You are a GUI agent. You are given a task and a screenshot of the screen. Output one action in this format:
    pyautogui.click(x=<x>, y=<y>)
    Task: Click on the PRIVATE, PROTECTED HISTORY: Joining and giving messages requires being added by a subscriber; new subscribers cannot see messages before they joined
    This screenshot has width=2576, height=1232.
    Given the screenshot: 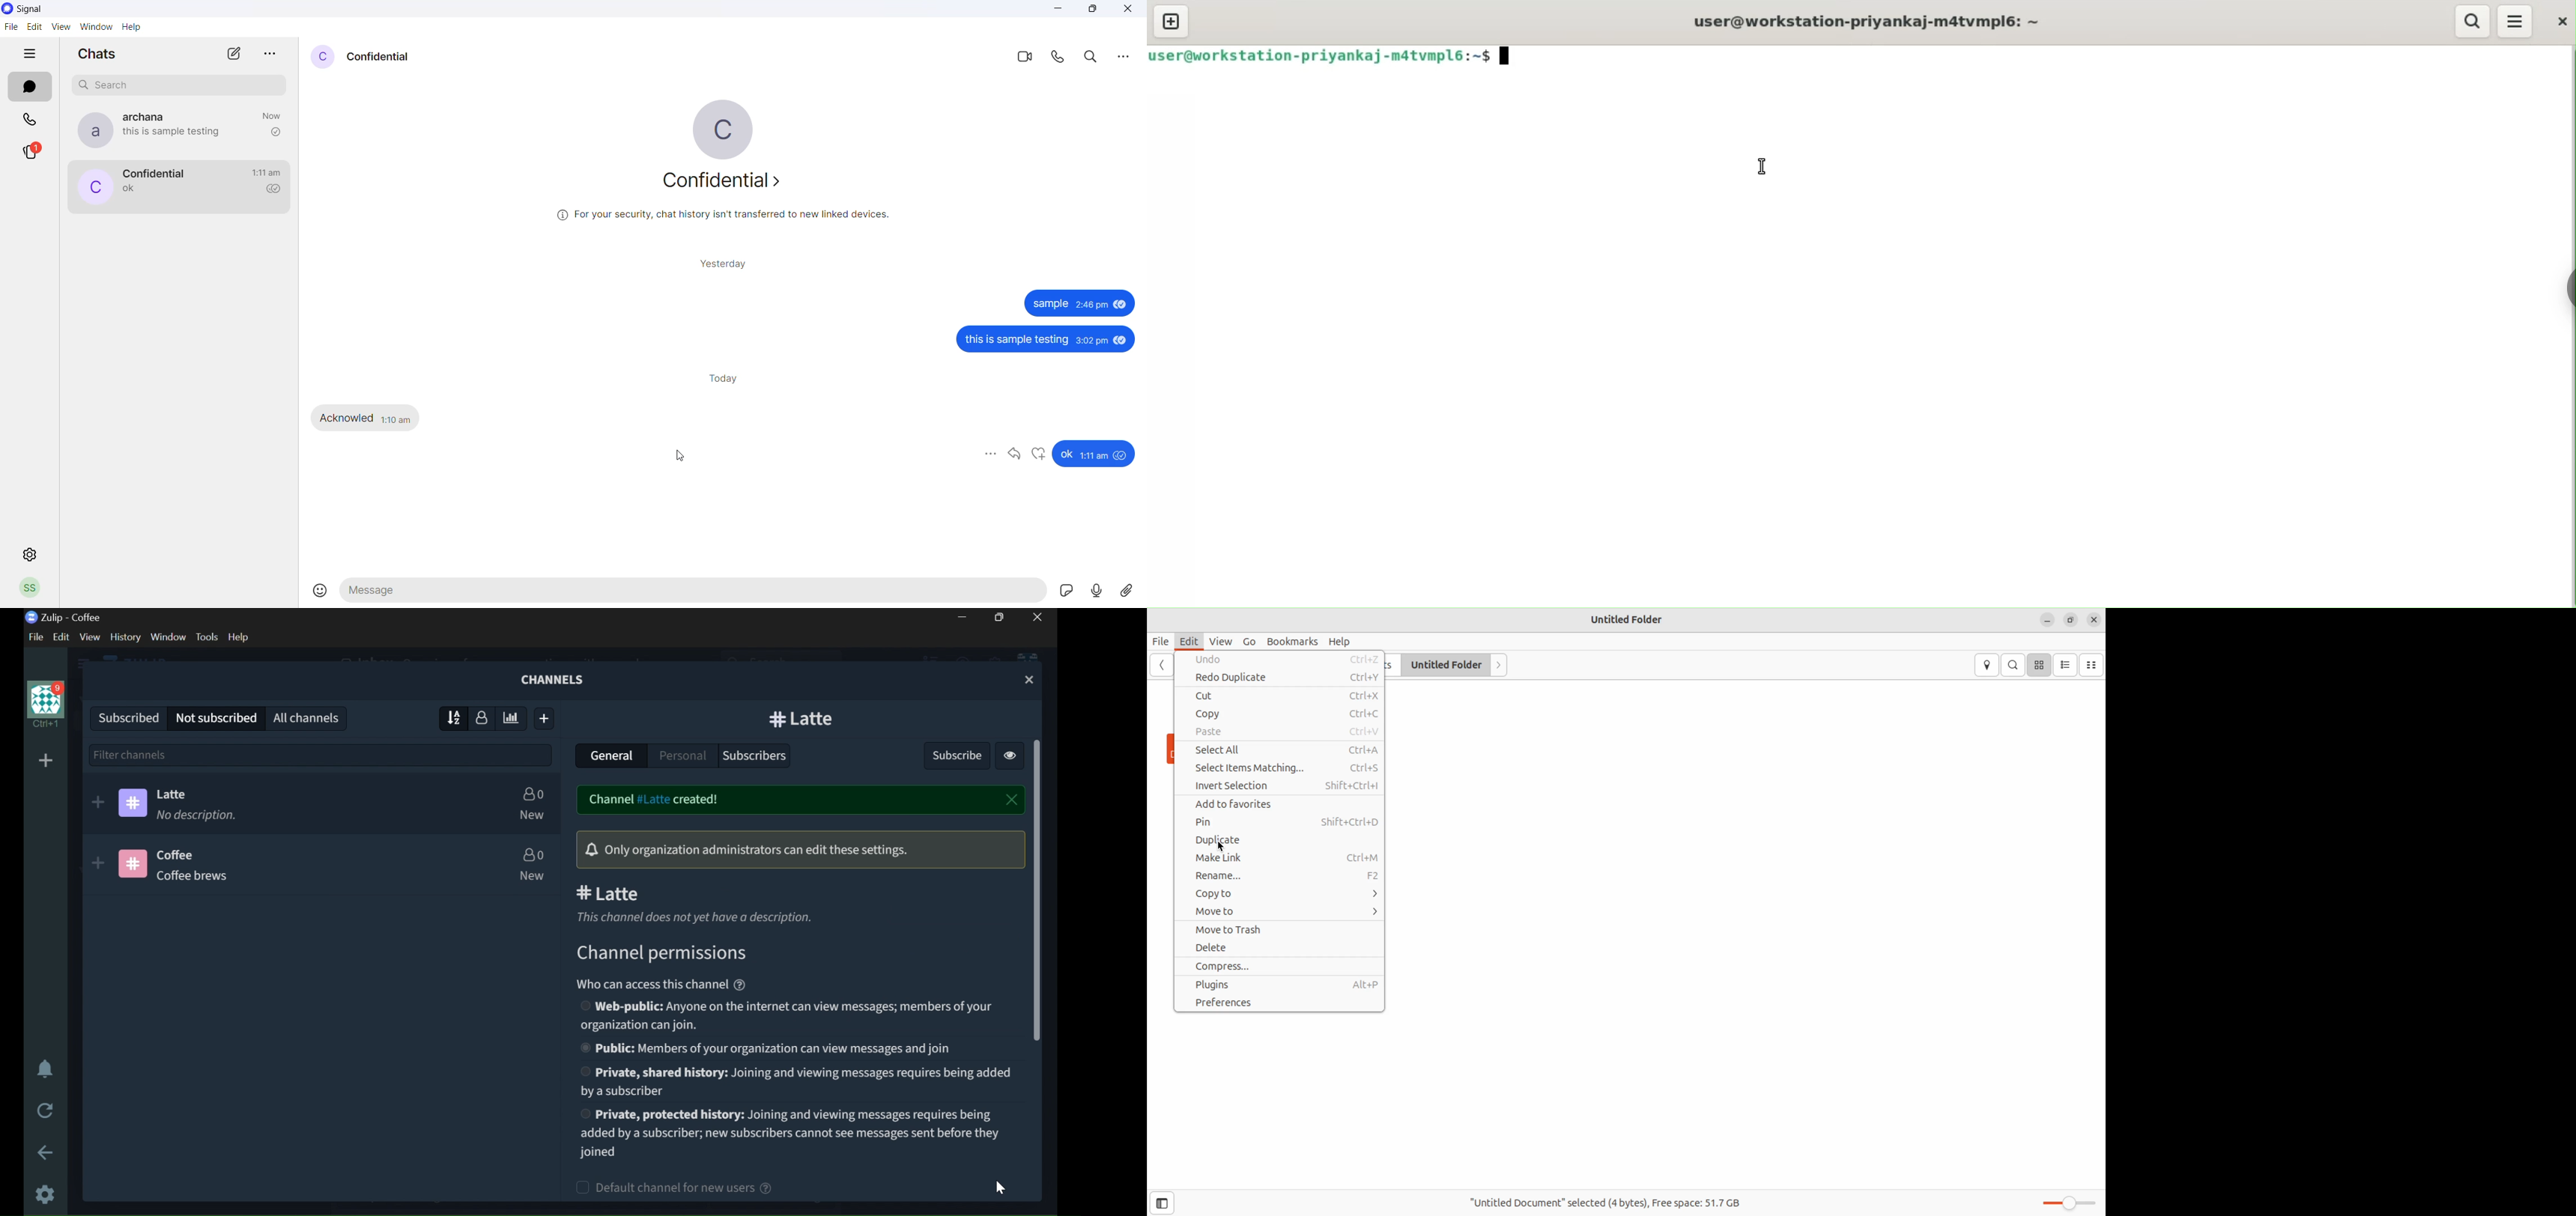 What is the action you would take?
    pyautogui.click(x=791, y=1133)
    